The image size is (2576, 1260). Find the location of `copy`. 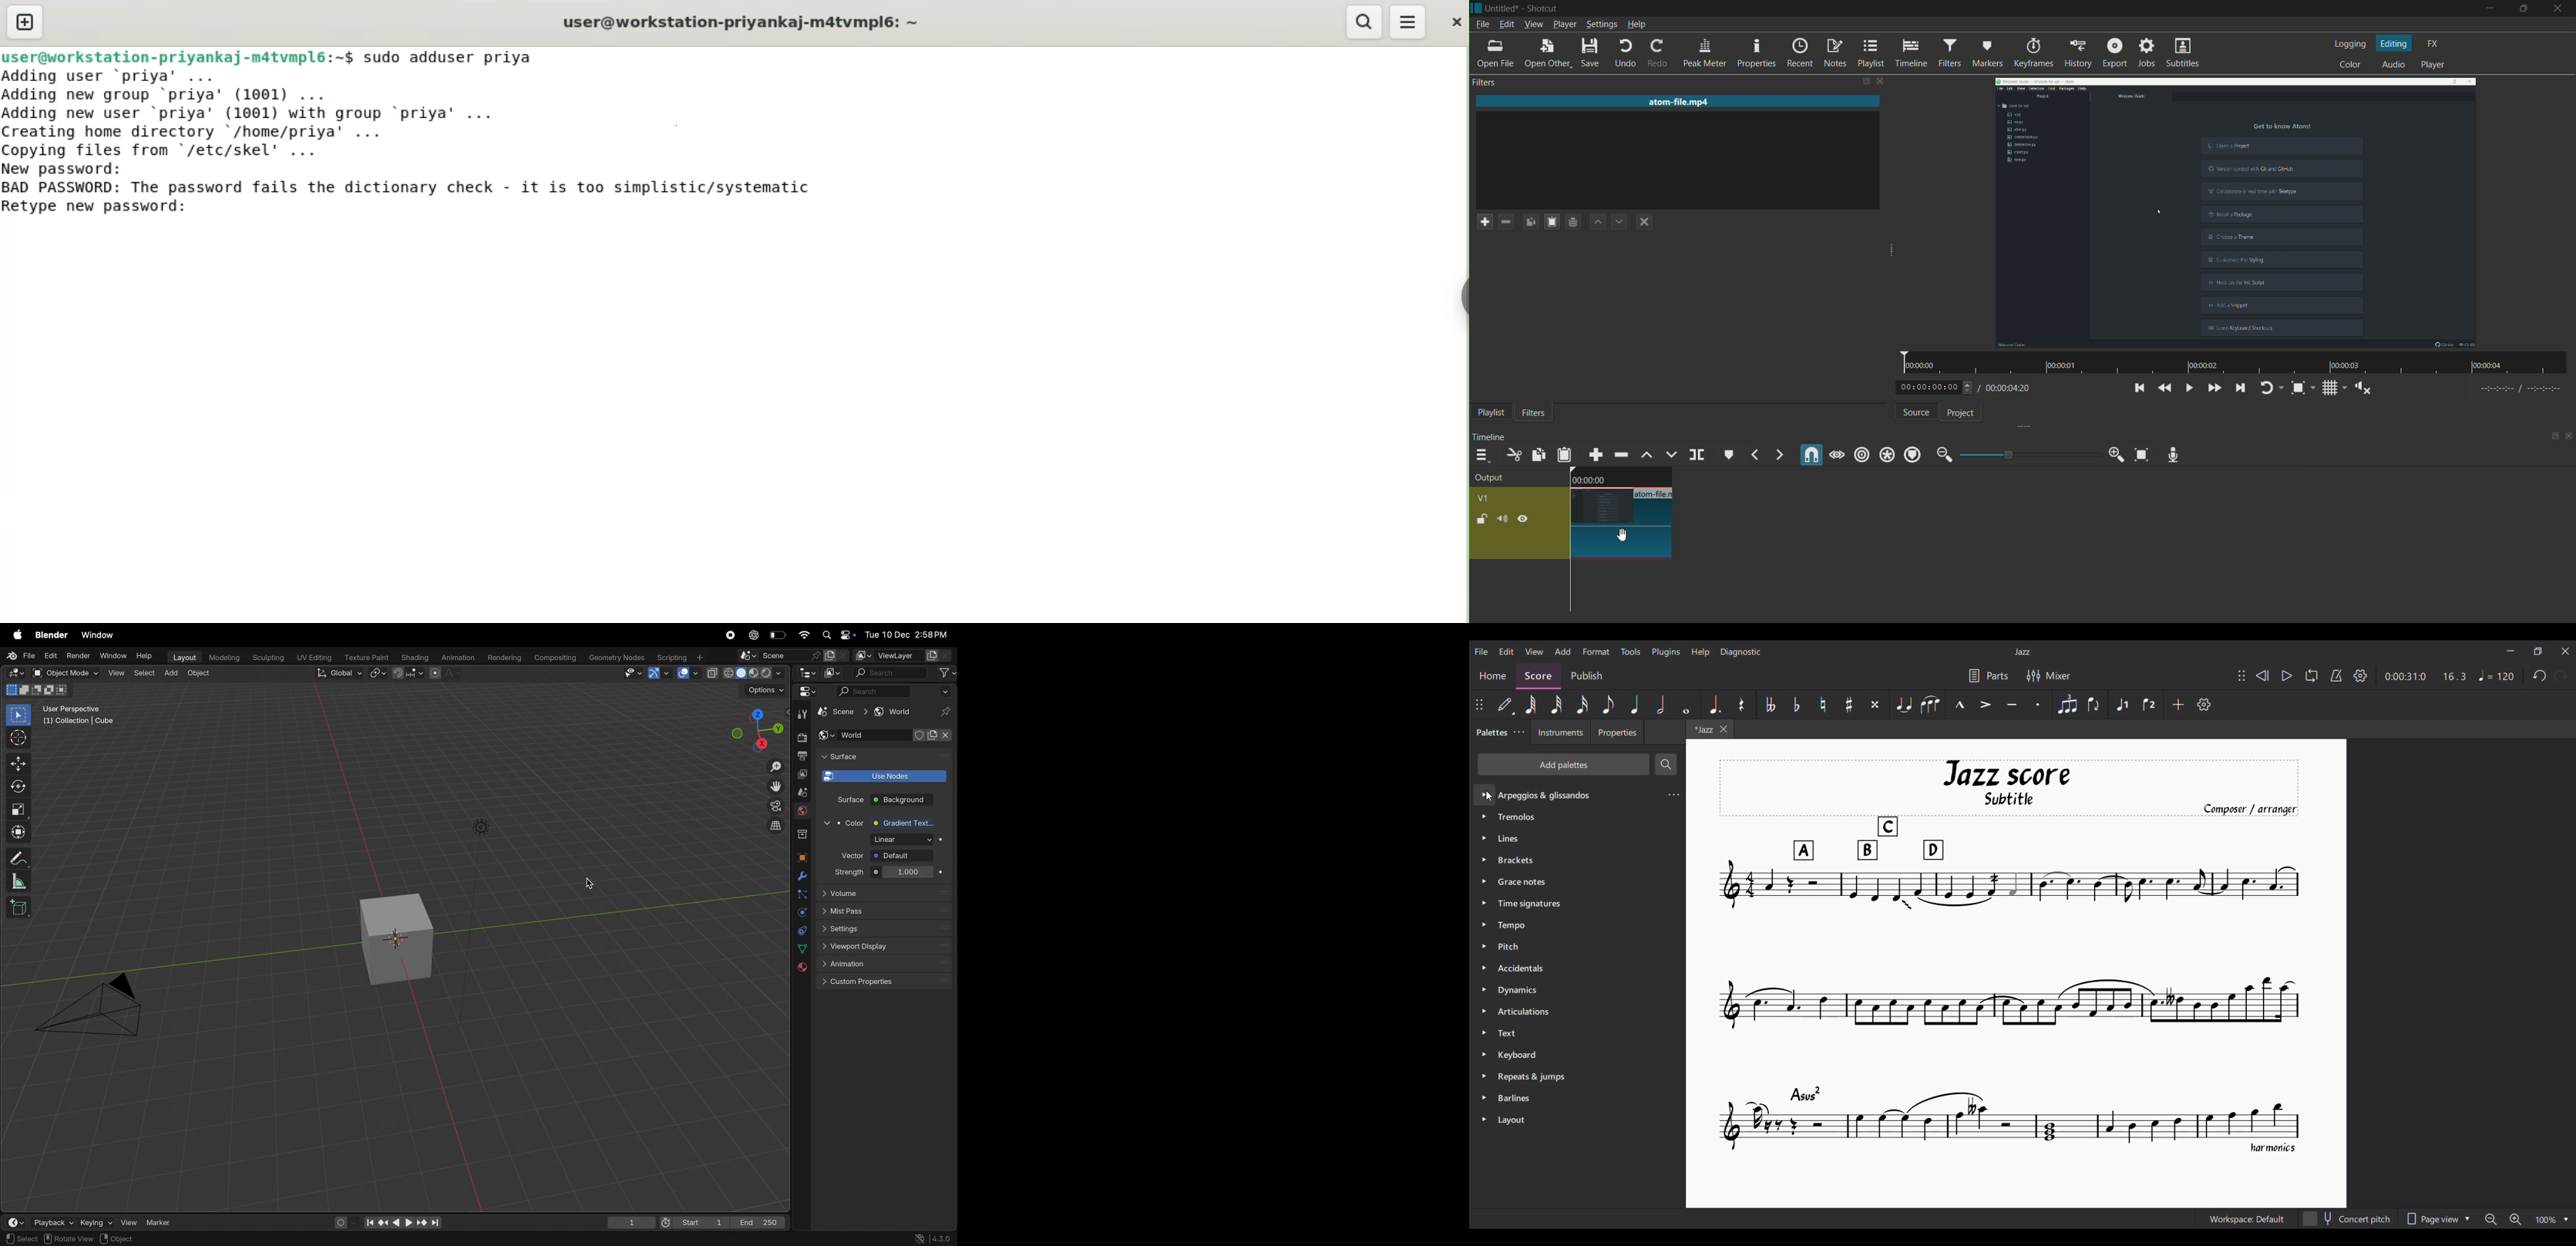

copy is located at coordinates (1538, 455).